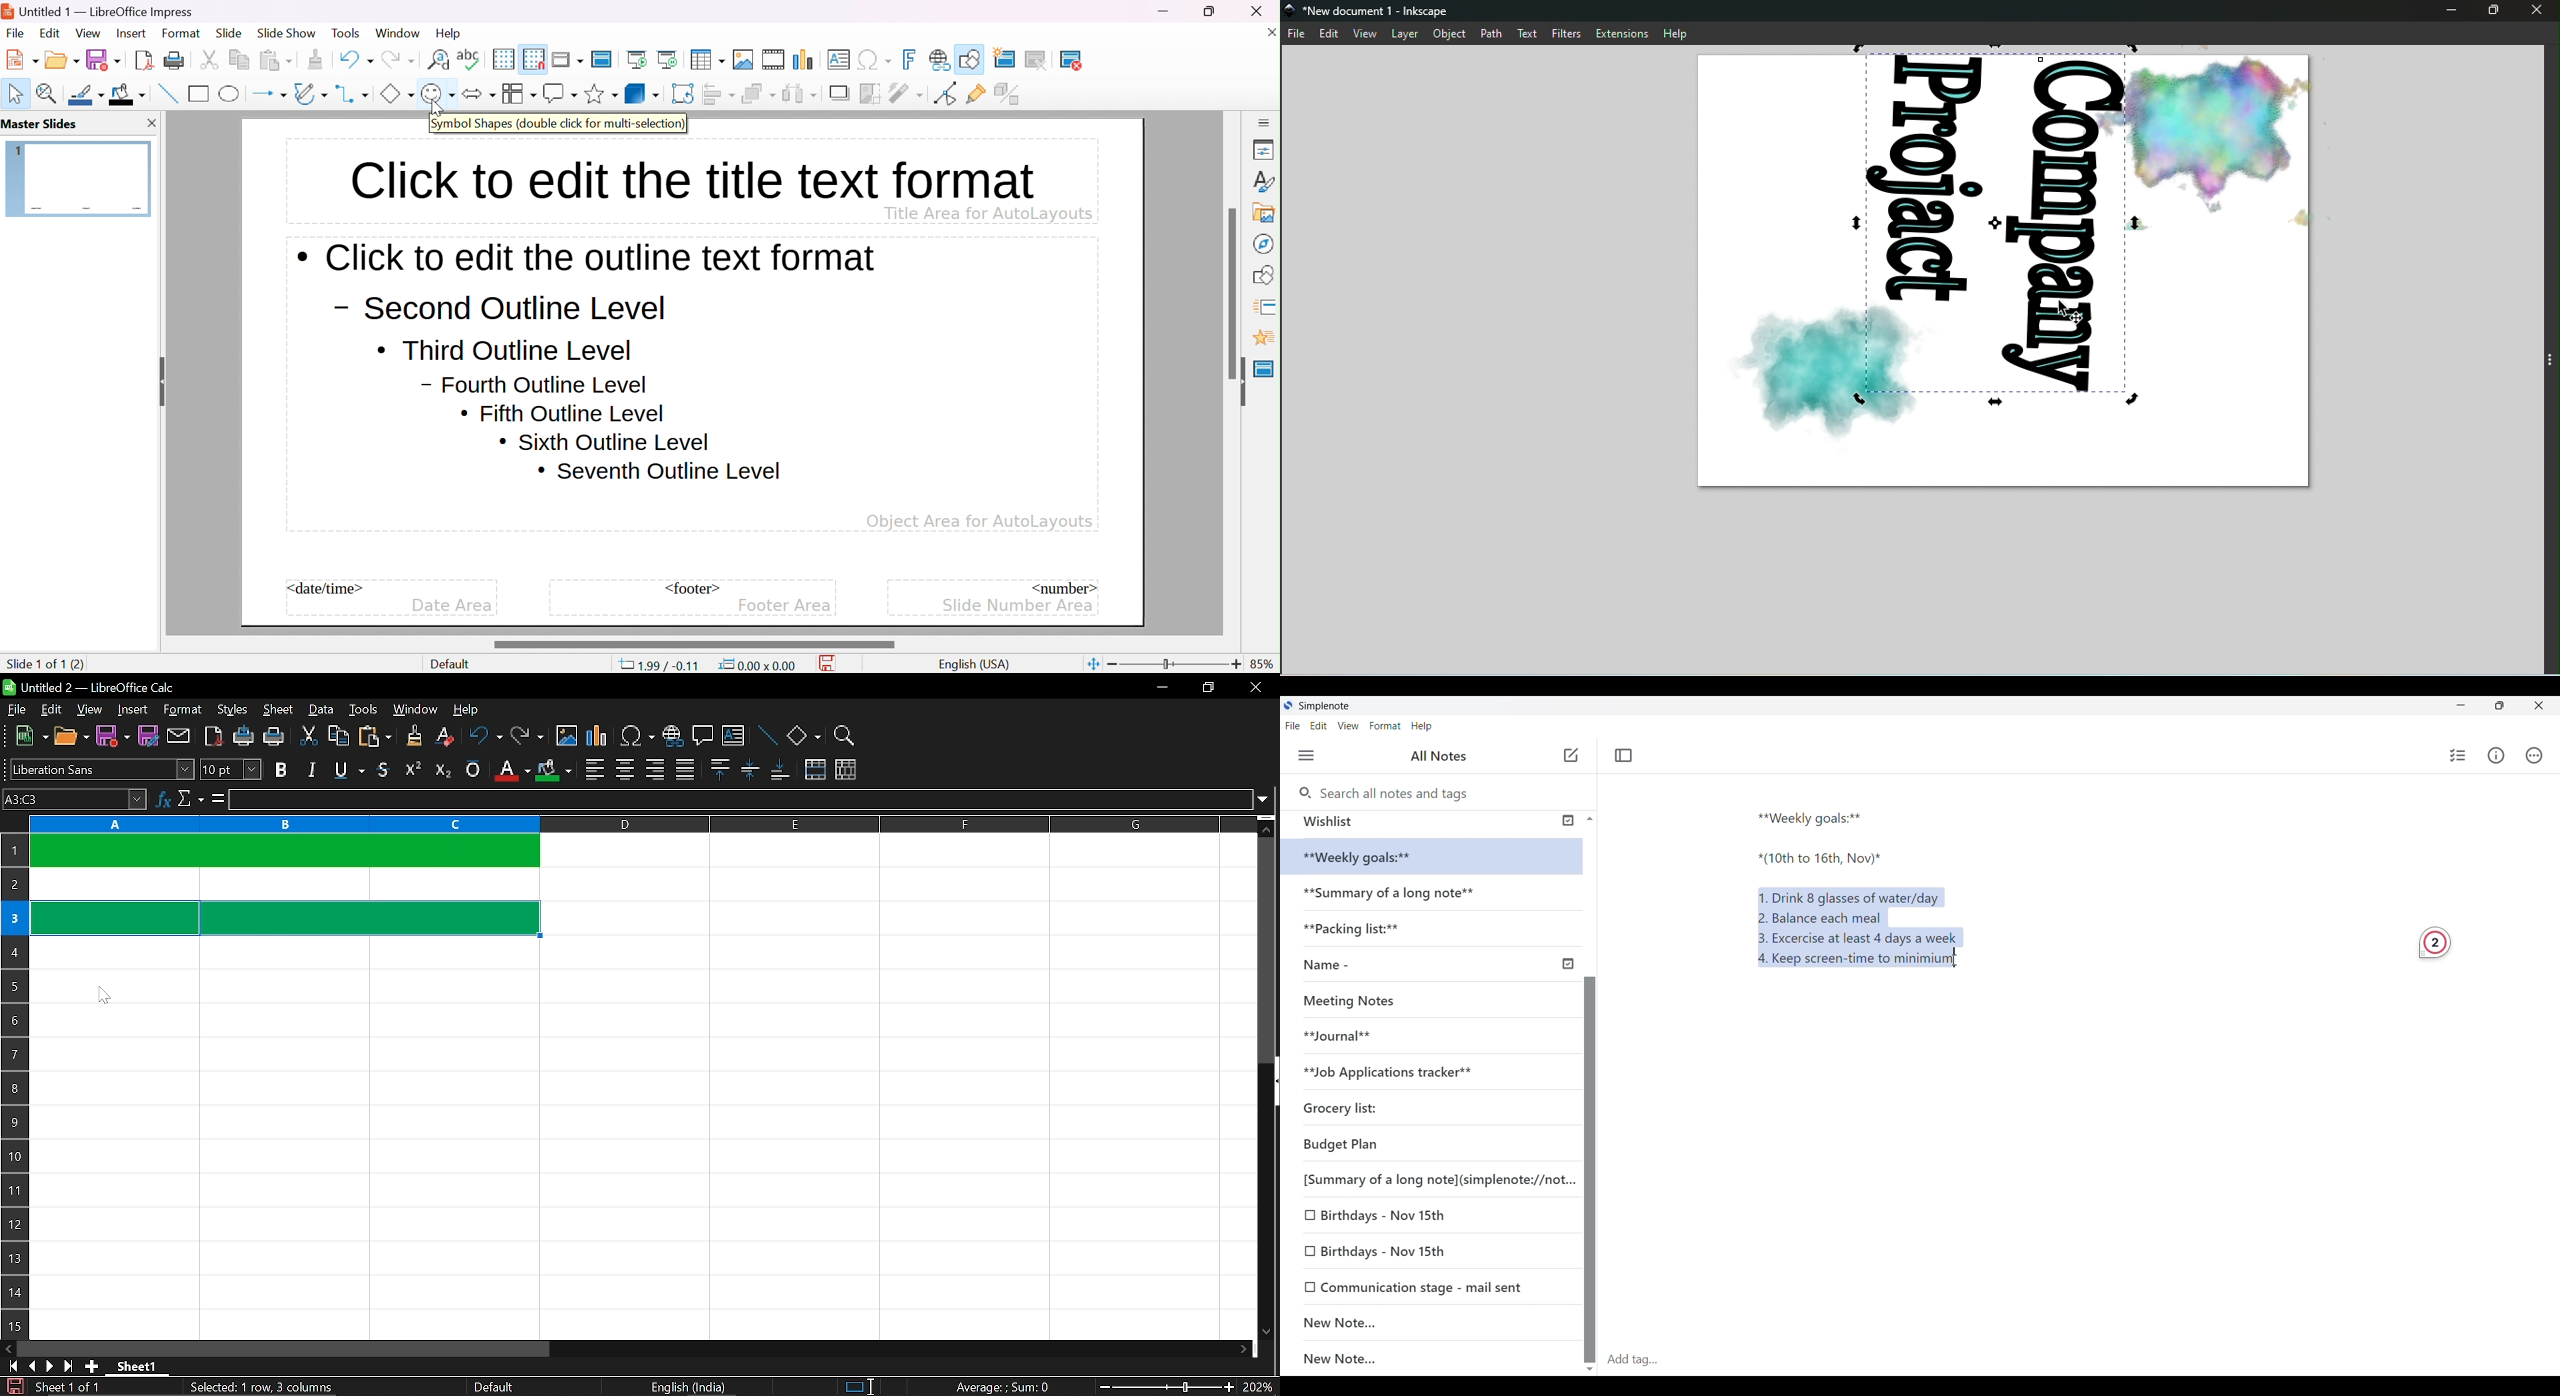 This screenshot has width=2576, height=1400. I want to click on date area, so click(452, 607).